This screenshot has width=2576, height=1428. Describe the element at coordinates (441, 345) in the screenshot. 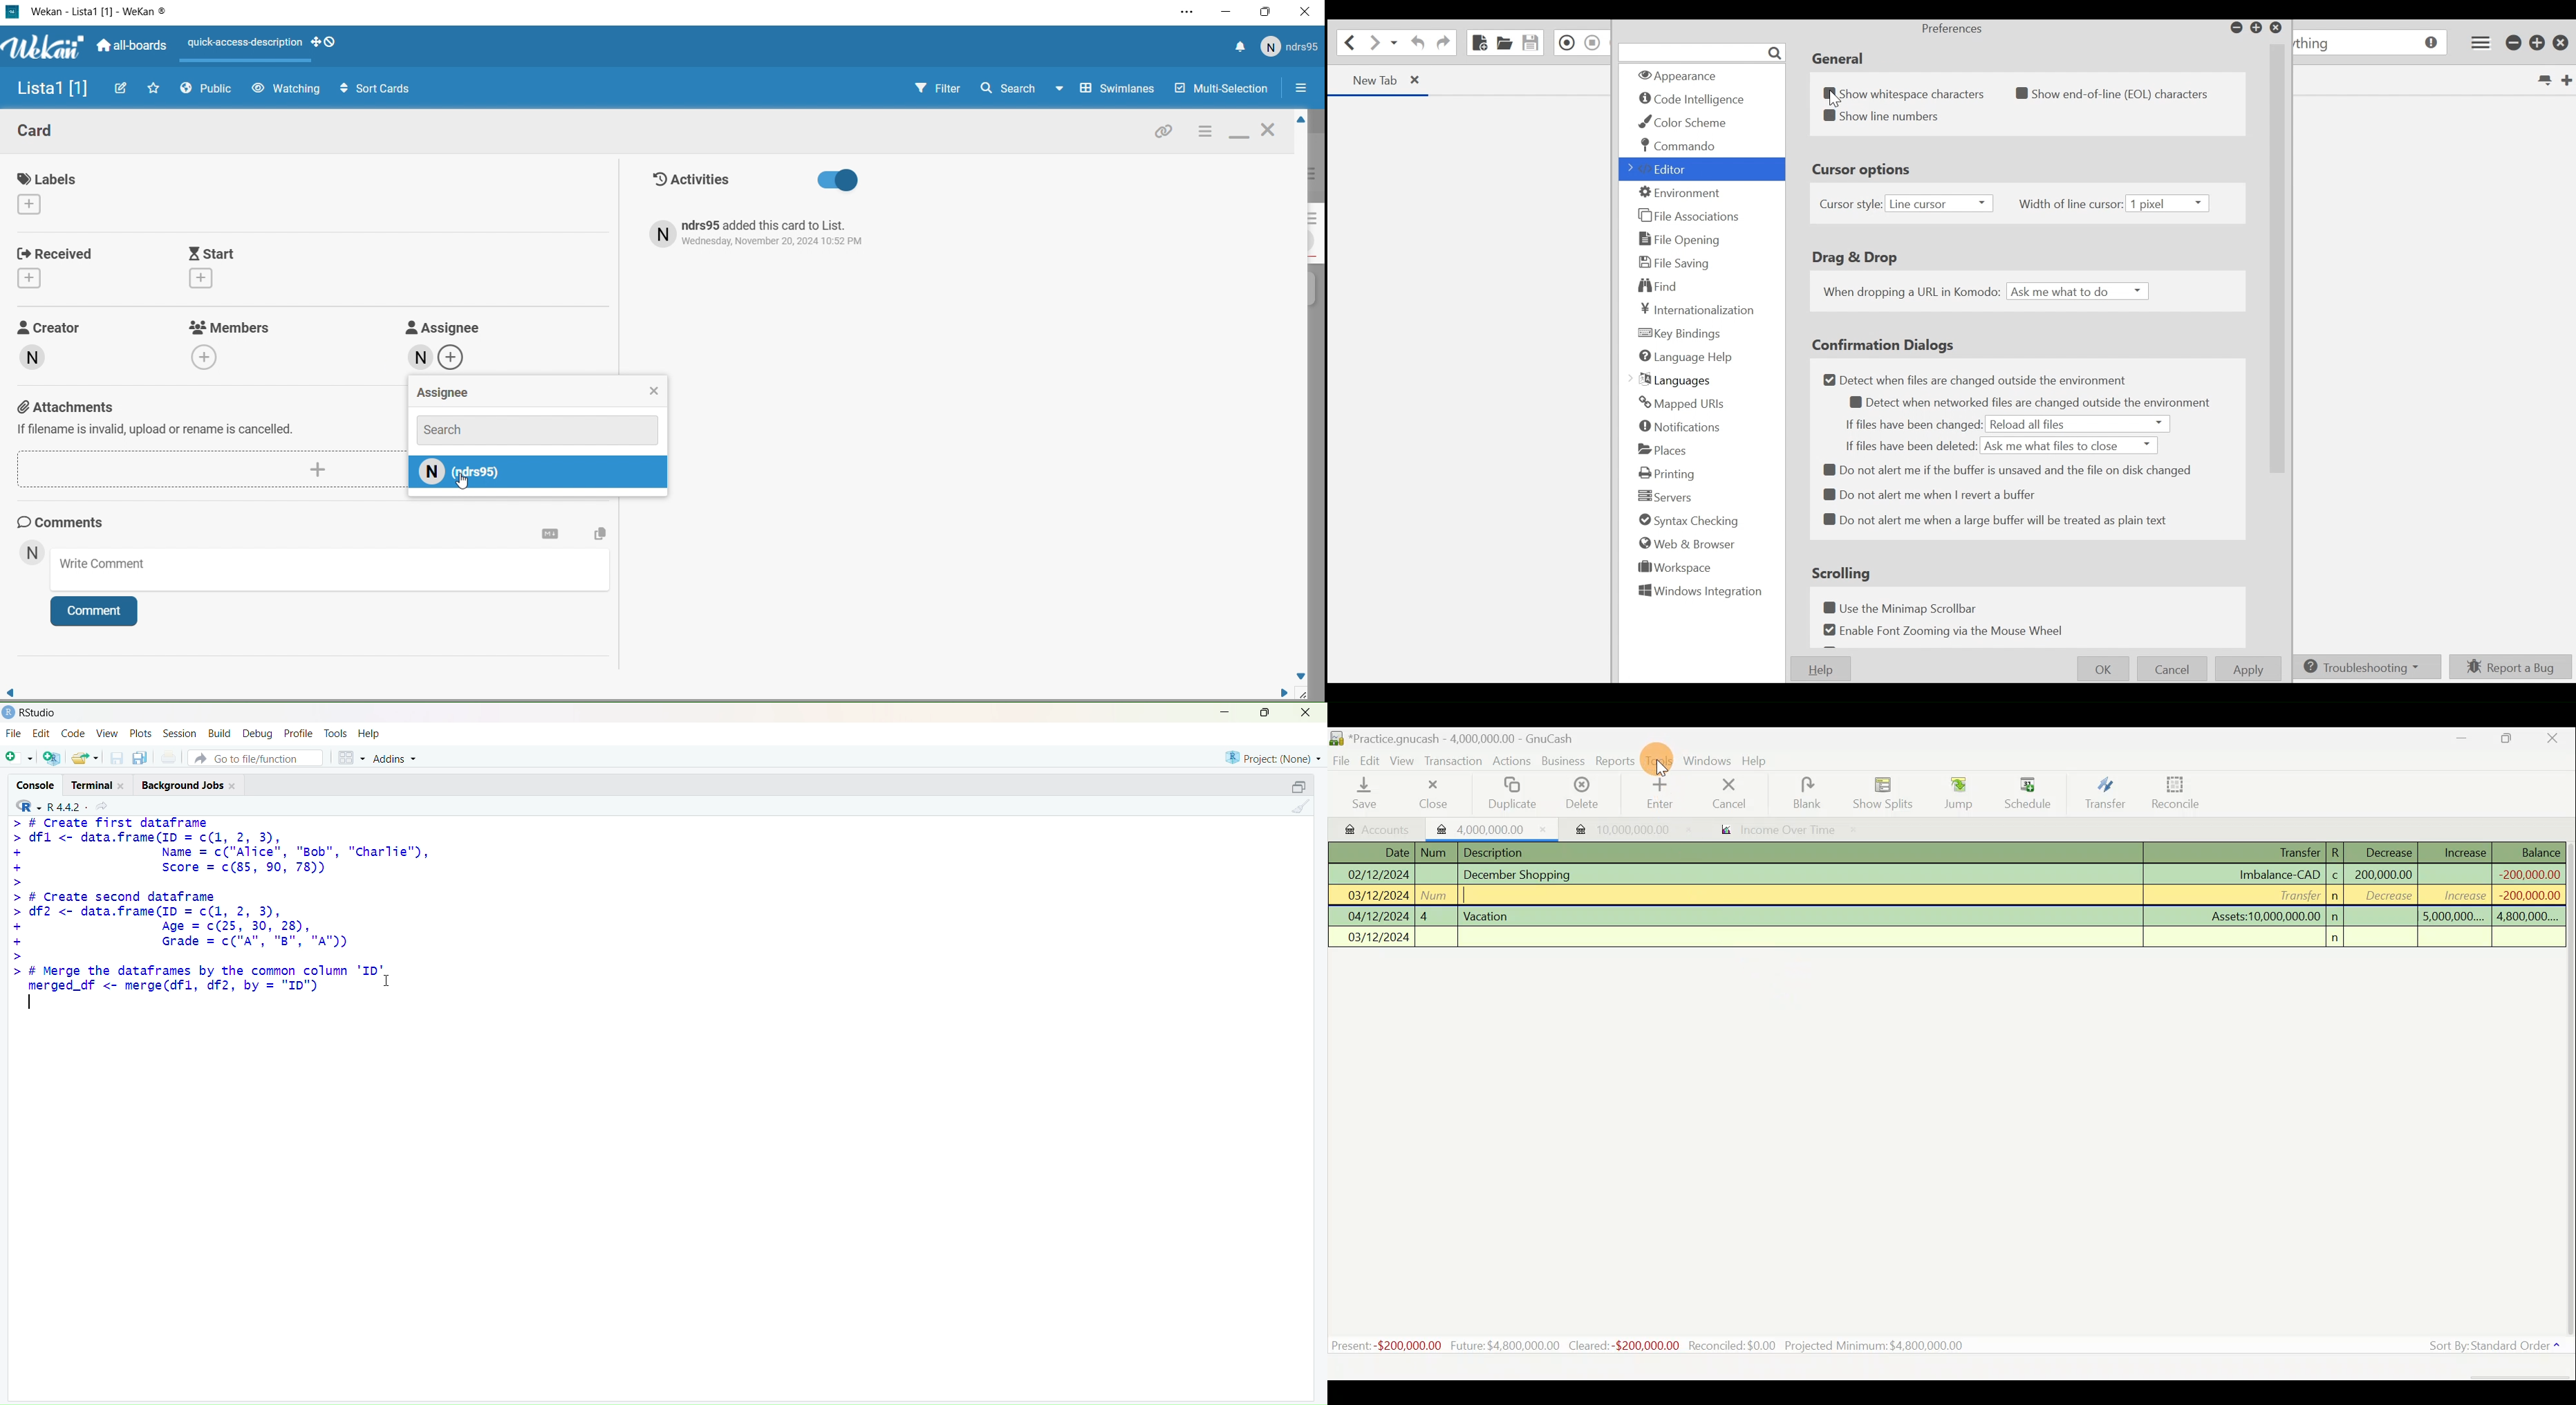

I see `Asignee` at that location.